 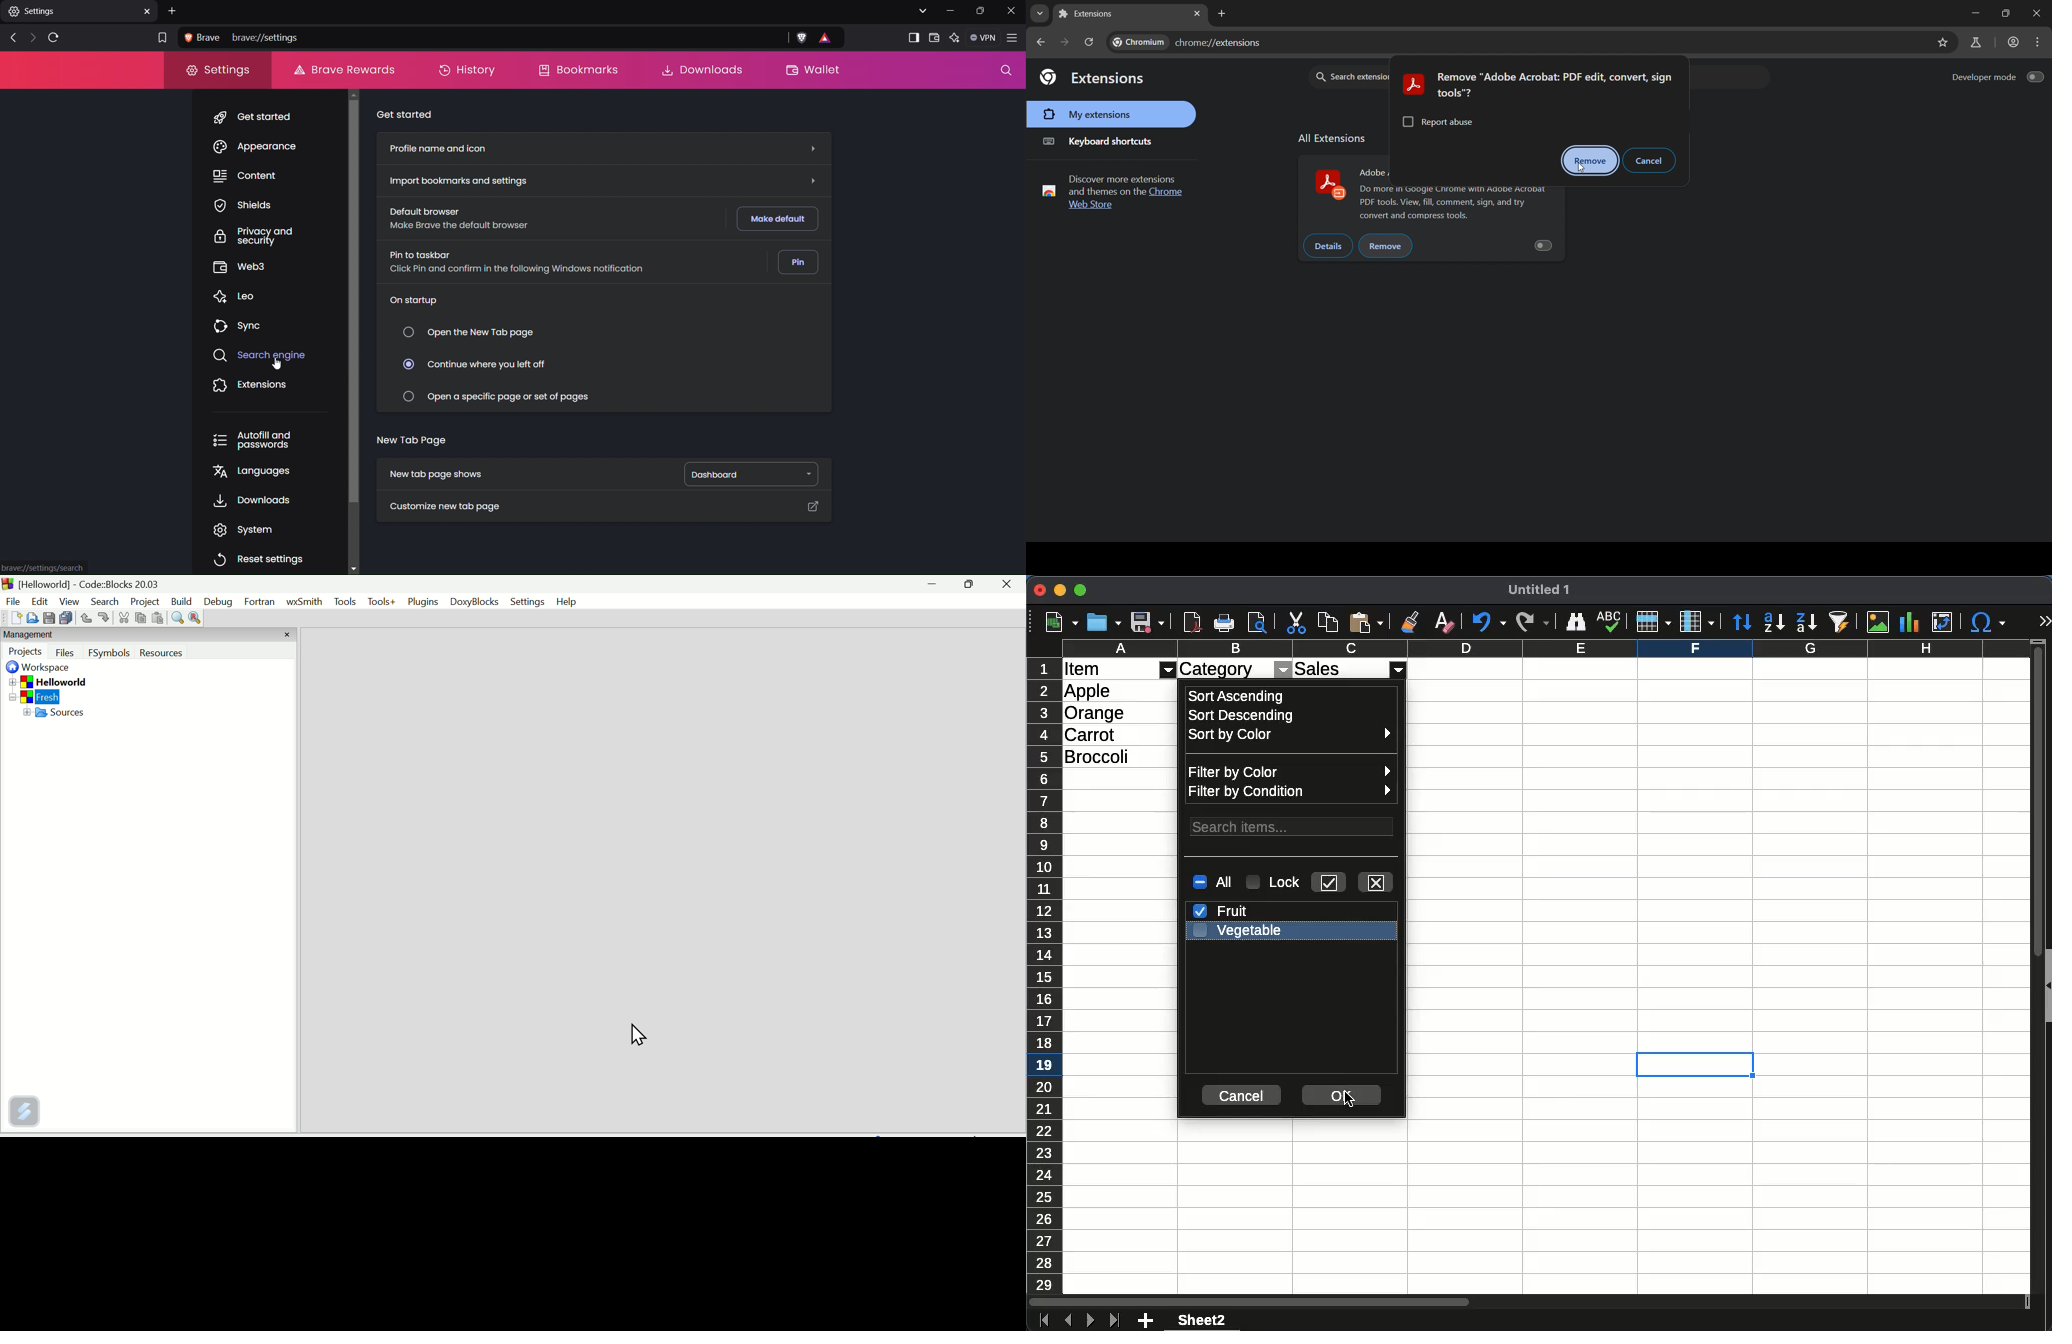 What do you see at coordinates (176, 619) in the screenshot?
I see `Find` at bounding box center [176, 619].